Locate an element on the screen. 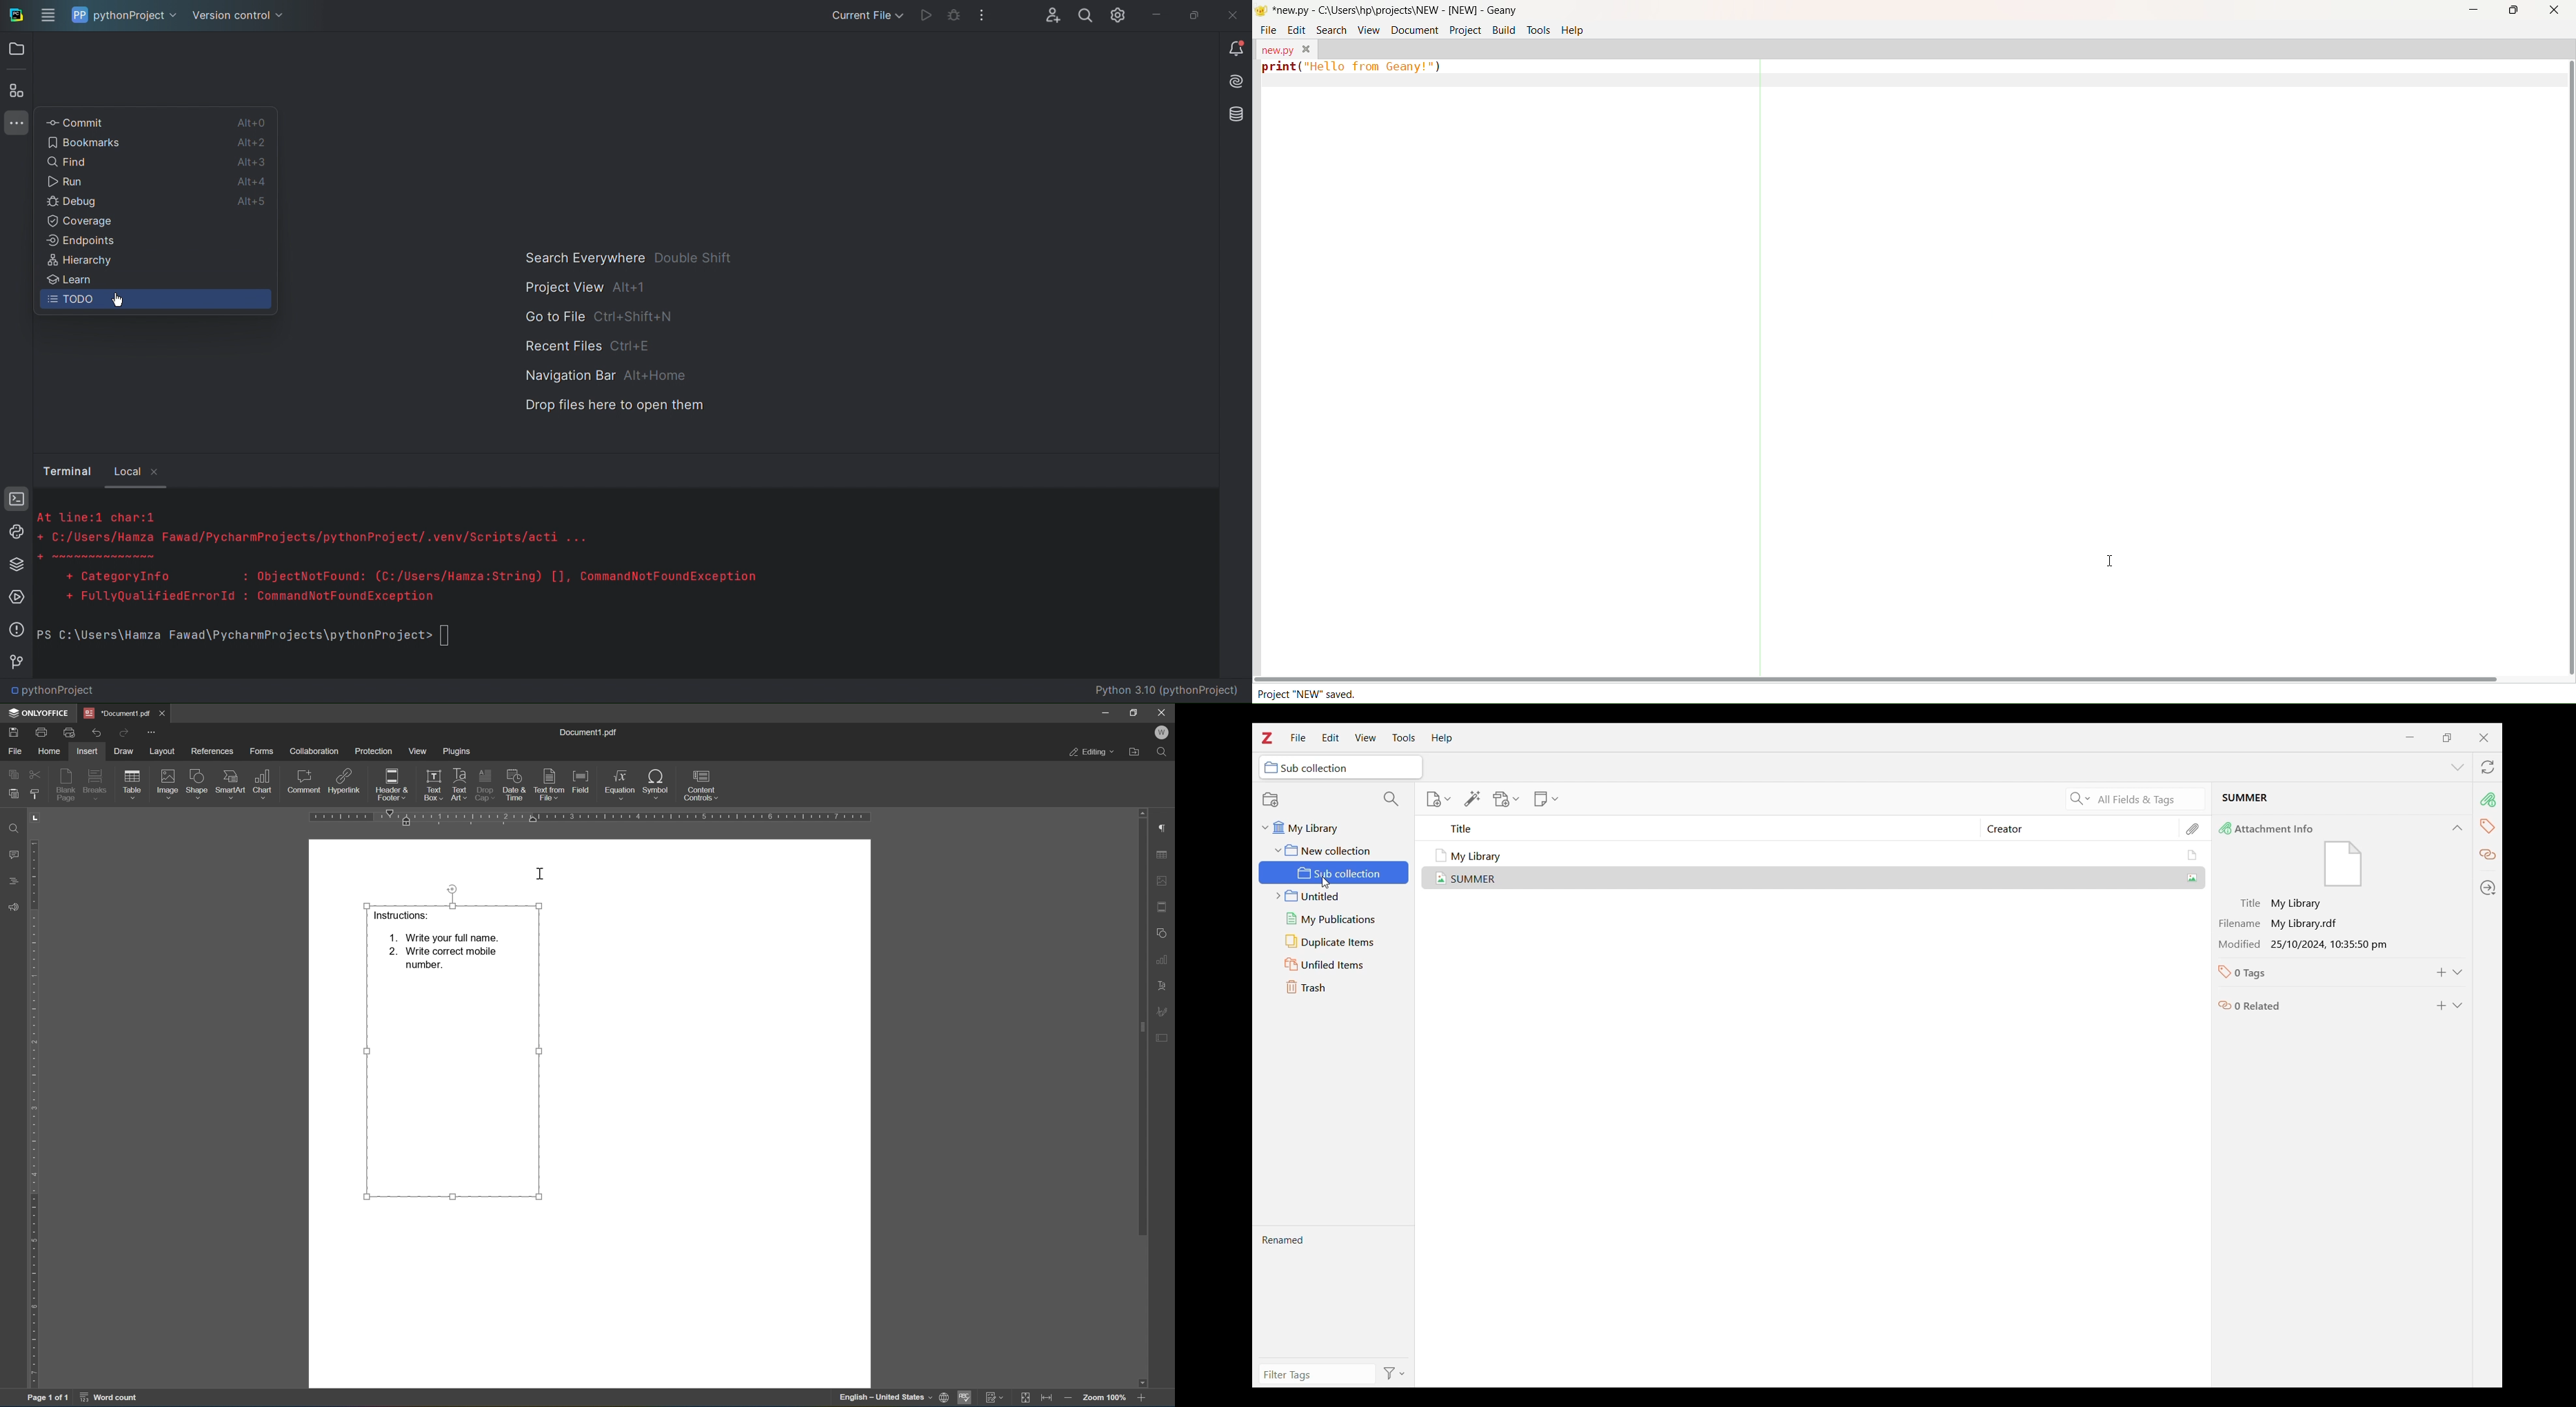 Image resolution: width=2576 pixels, height=1428 pixels. content controls is located at coordinates (704, 785).